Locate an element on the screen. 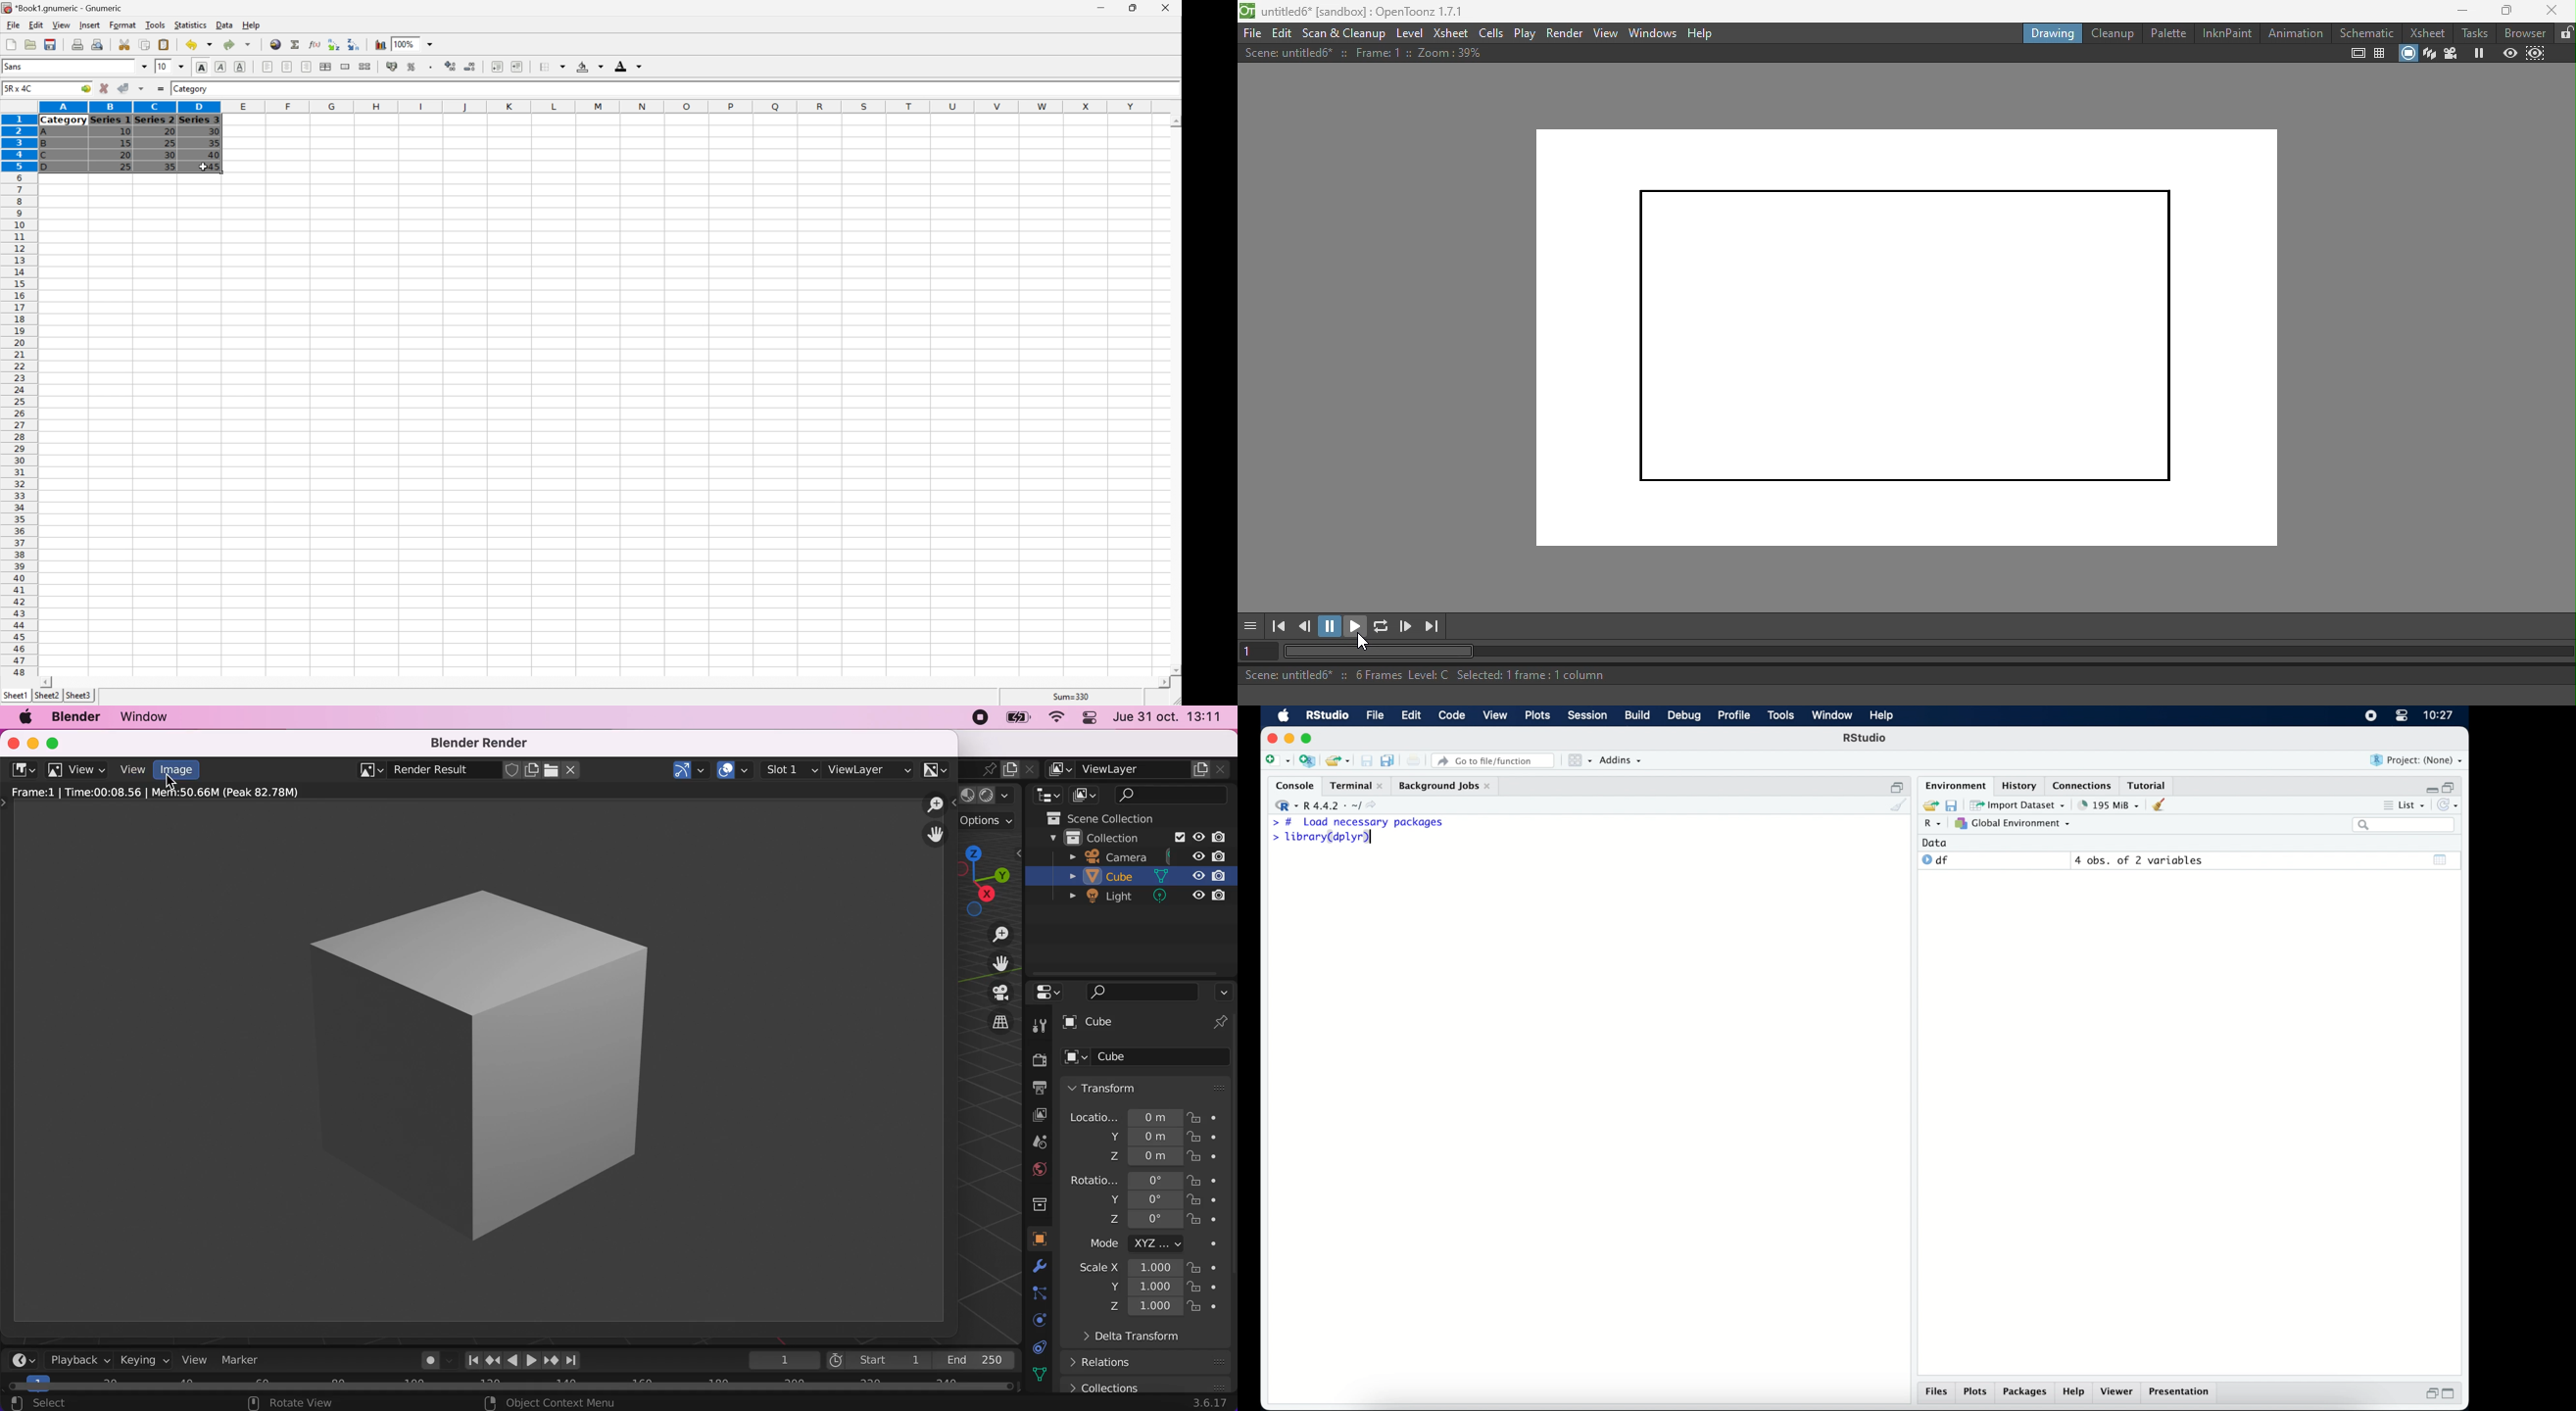  B is located at coordinates (44, 144).